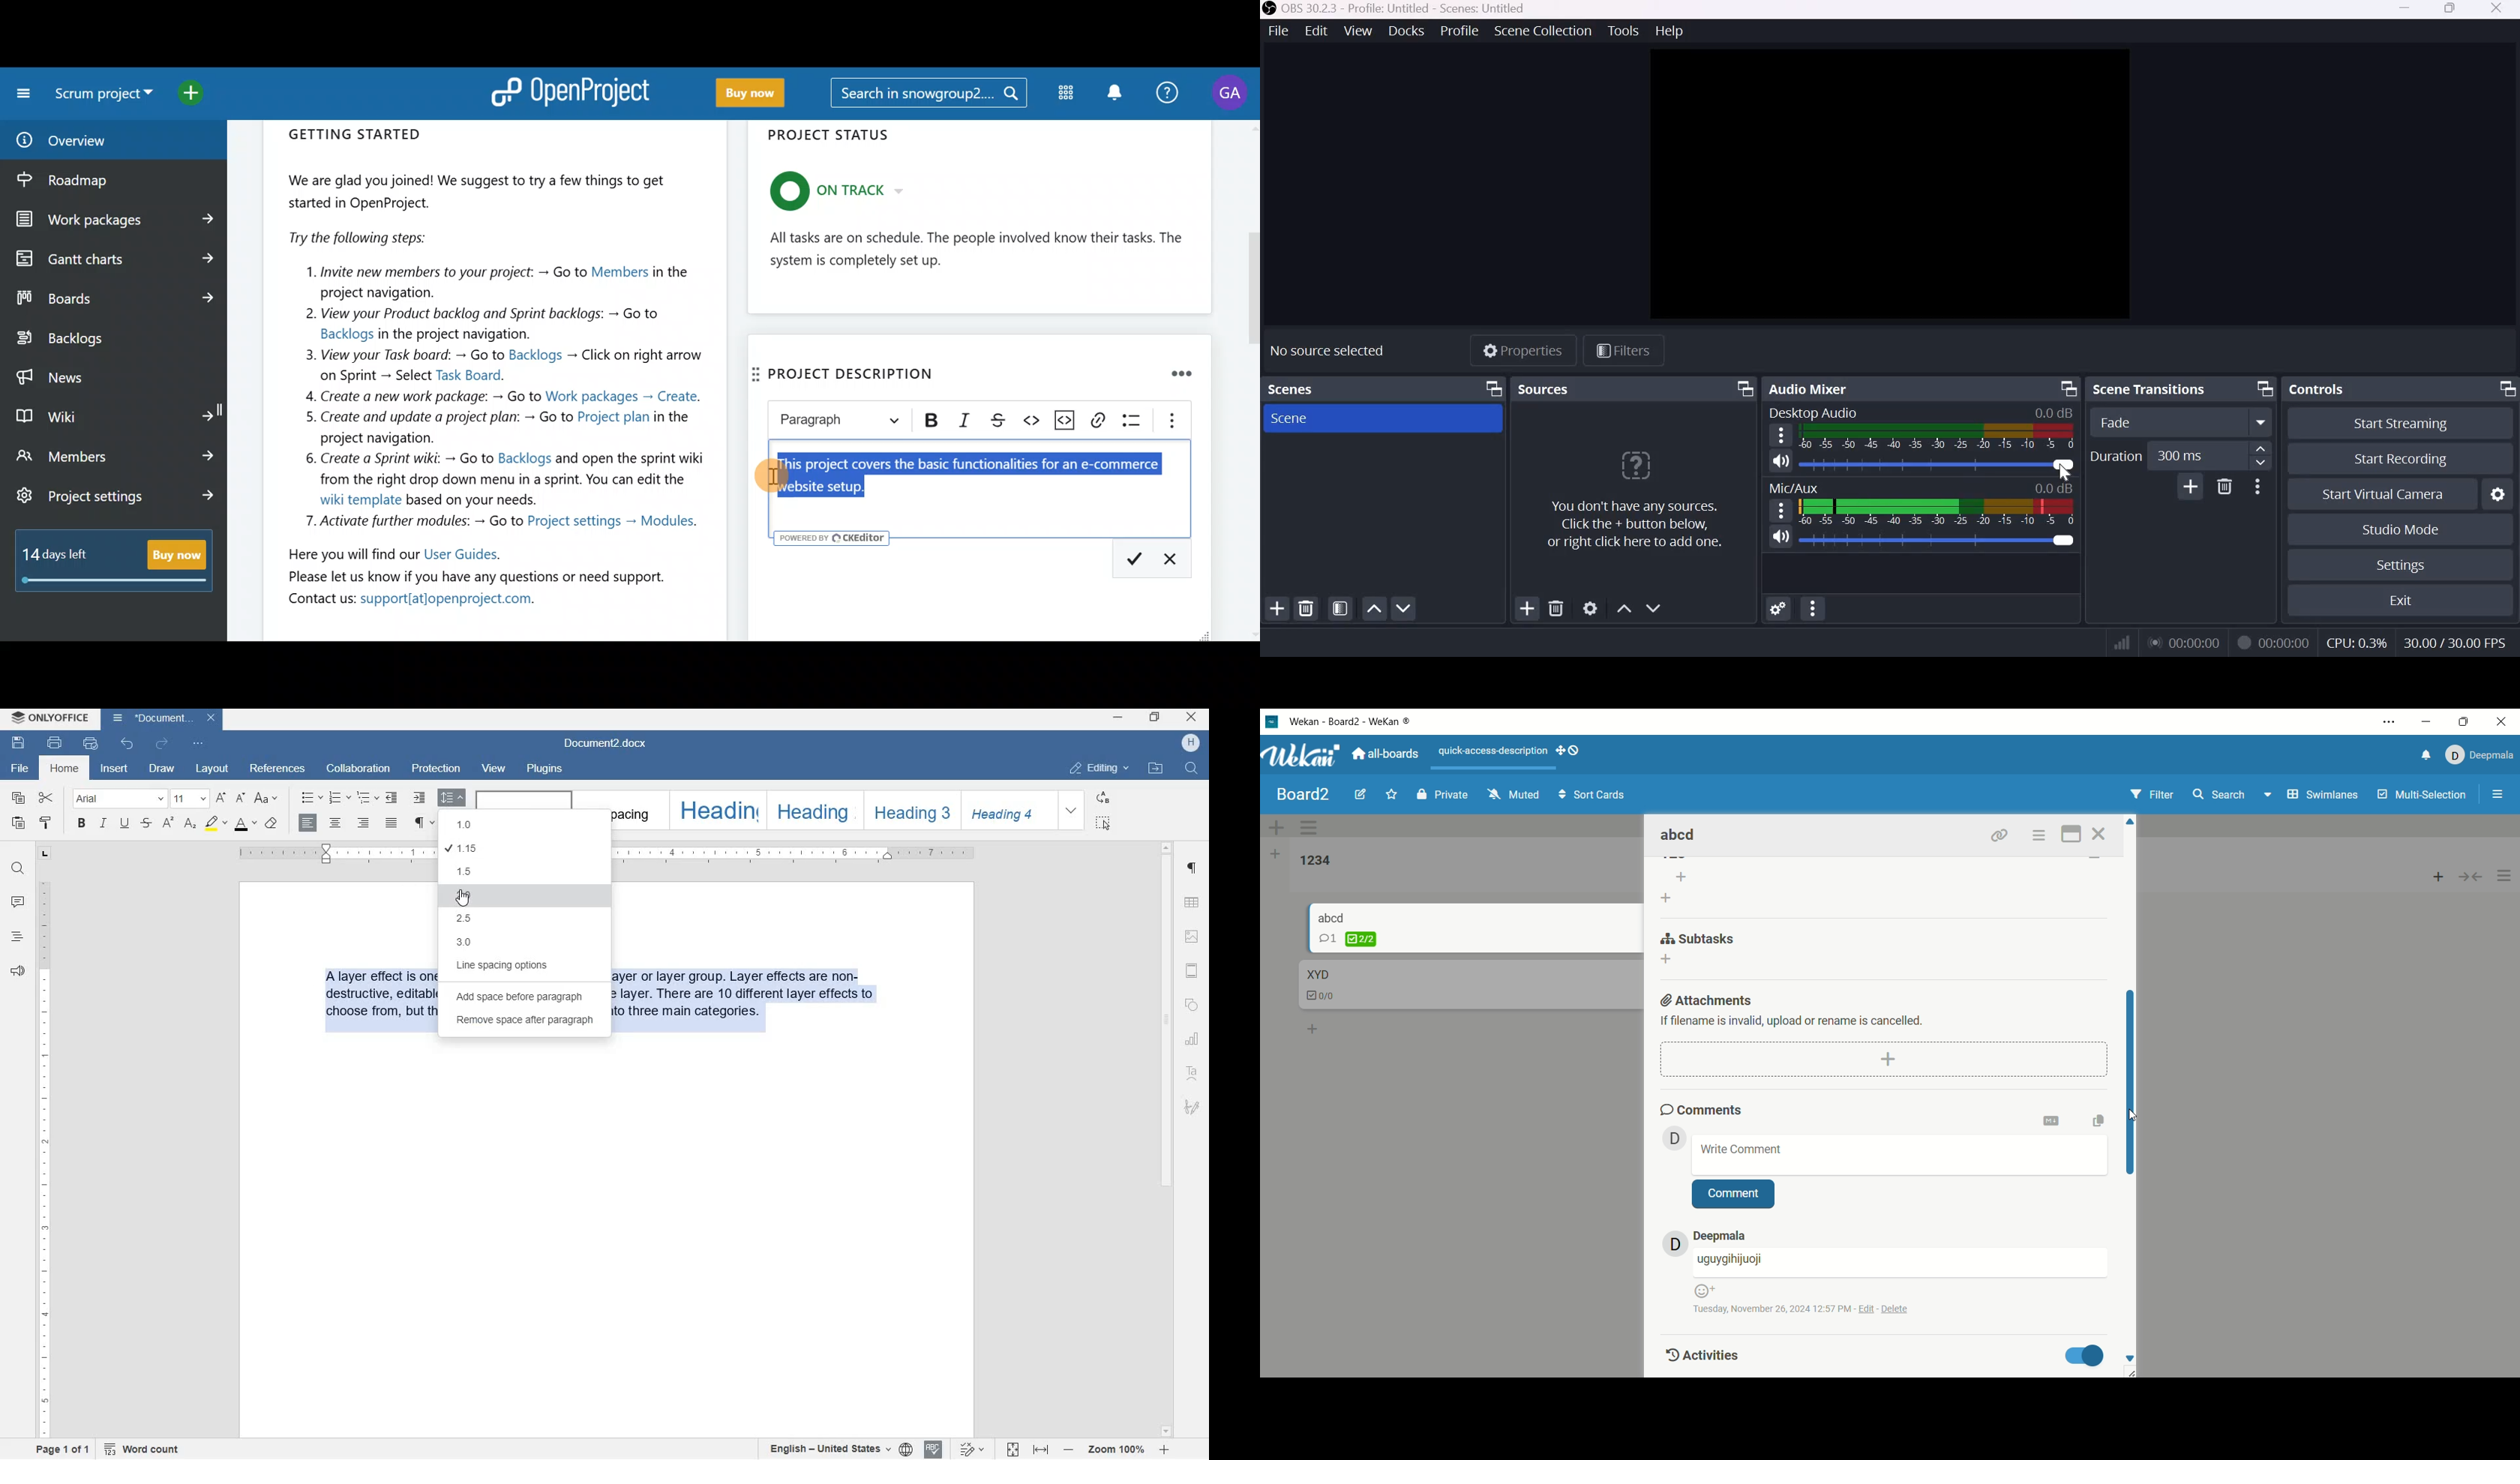 The height and width of the screenshot is (1484, 2520). Describe the element at coordinates (240, 799) in the screenshot. I see `decrement font size` at that location.